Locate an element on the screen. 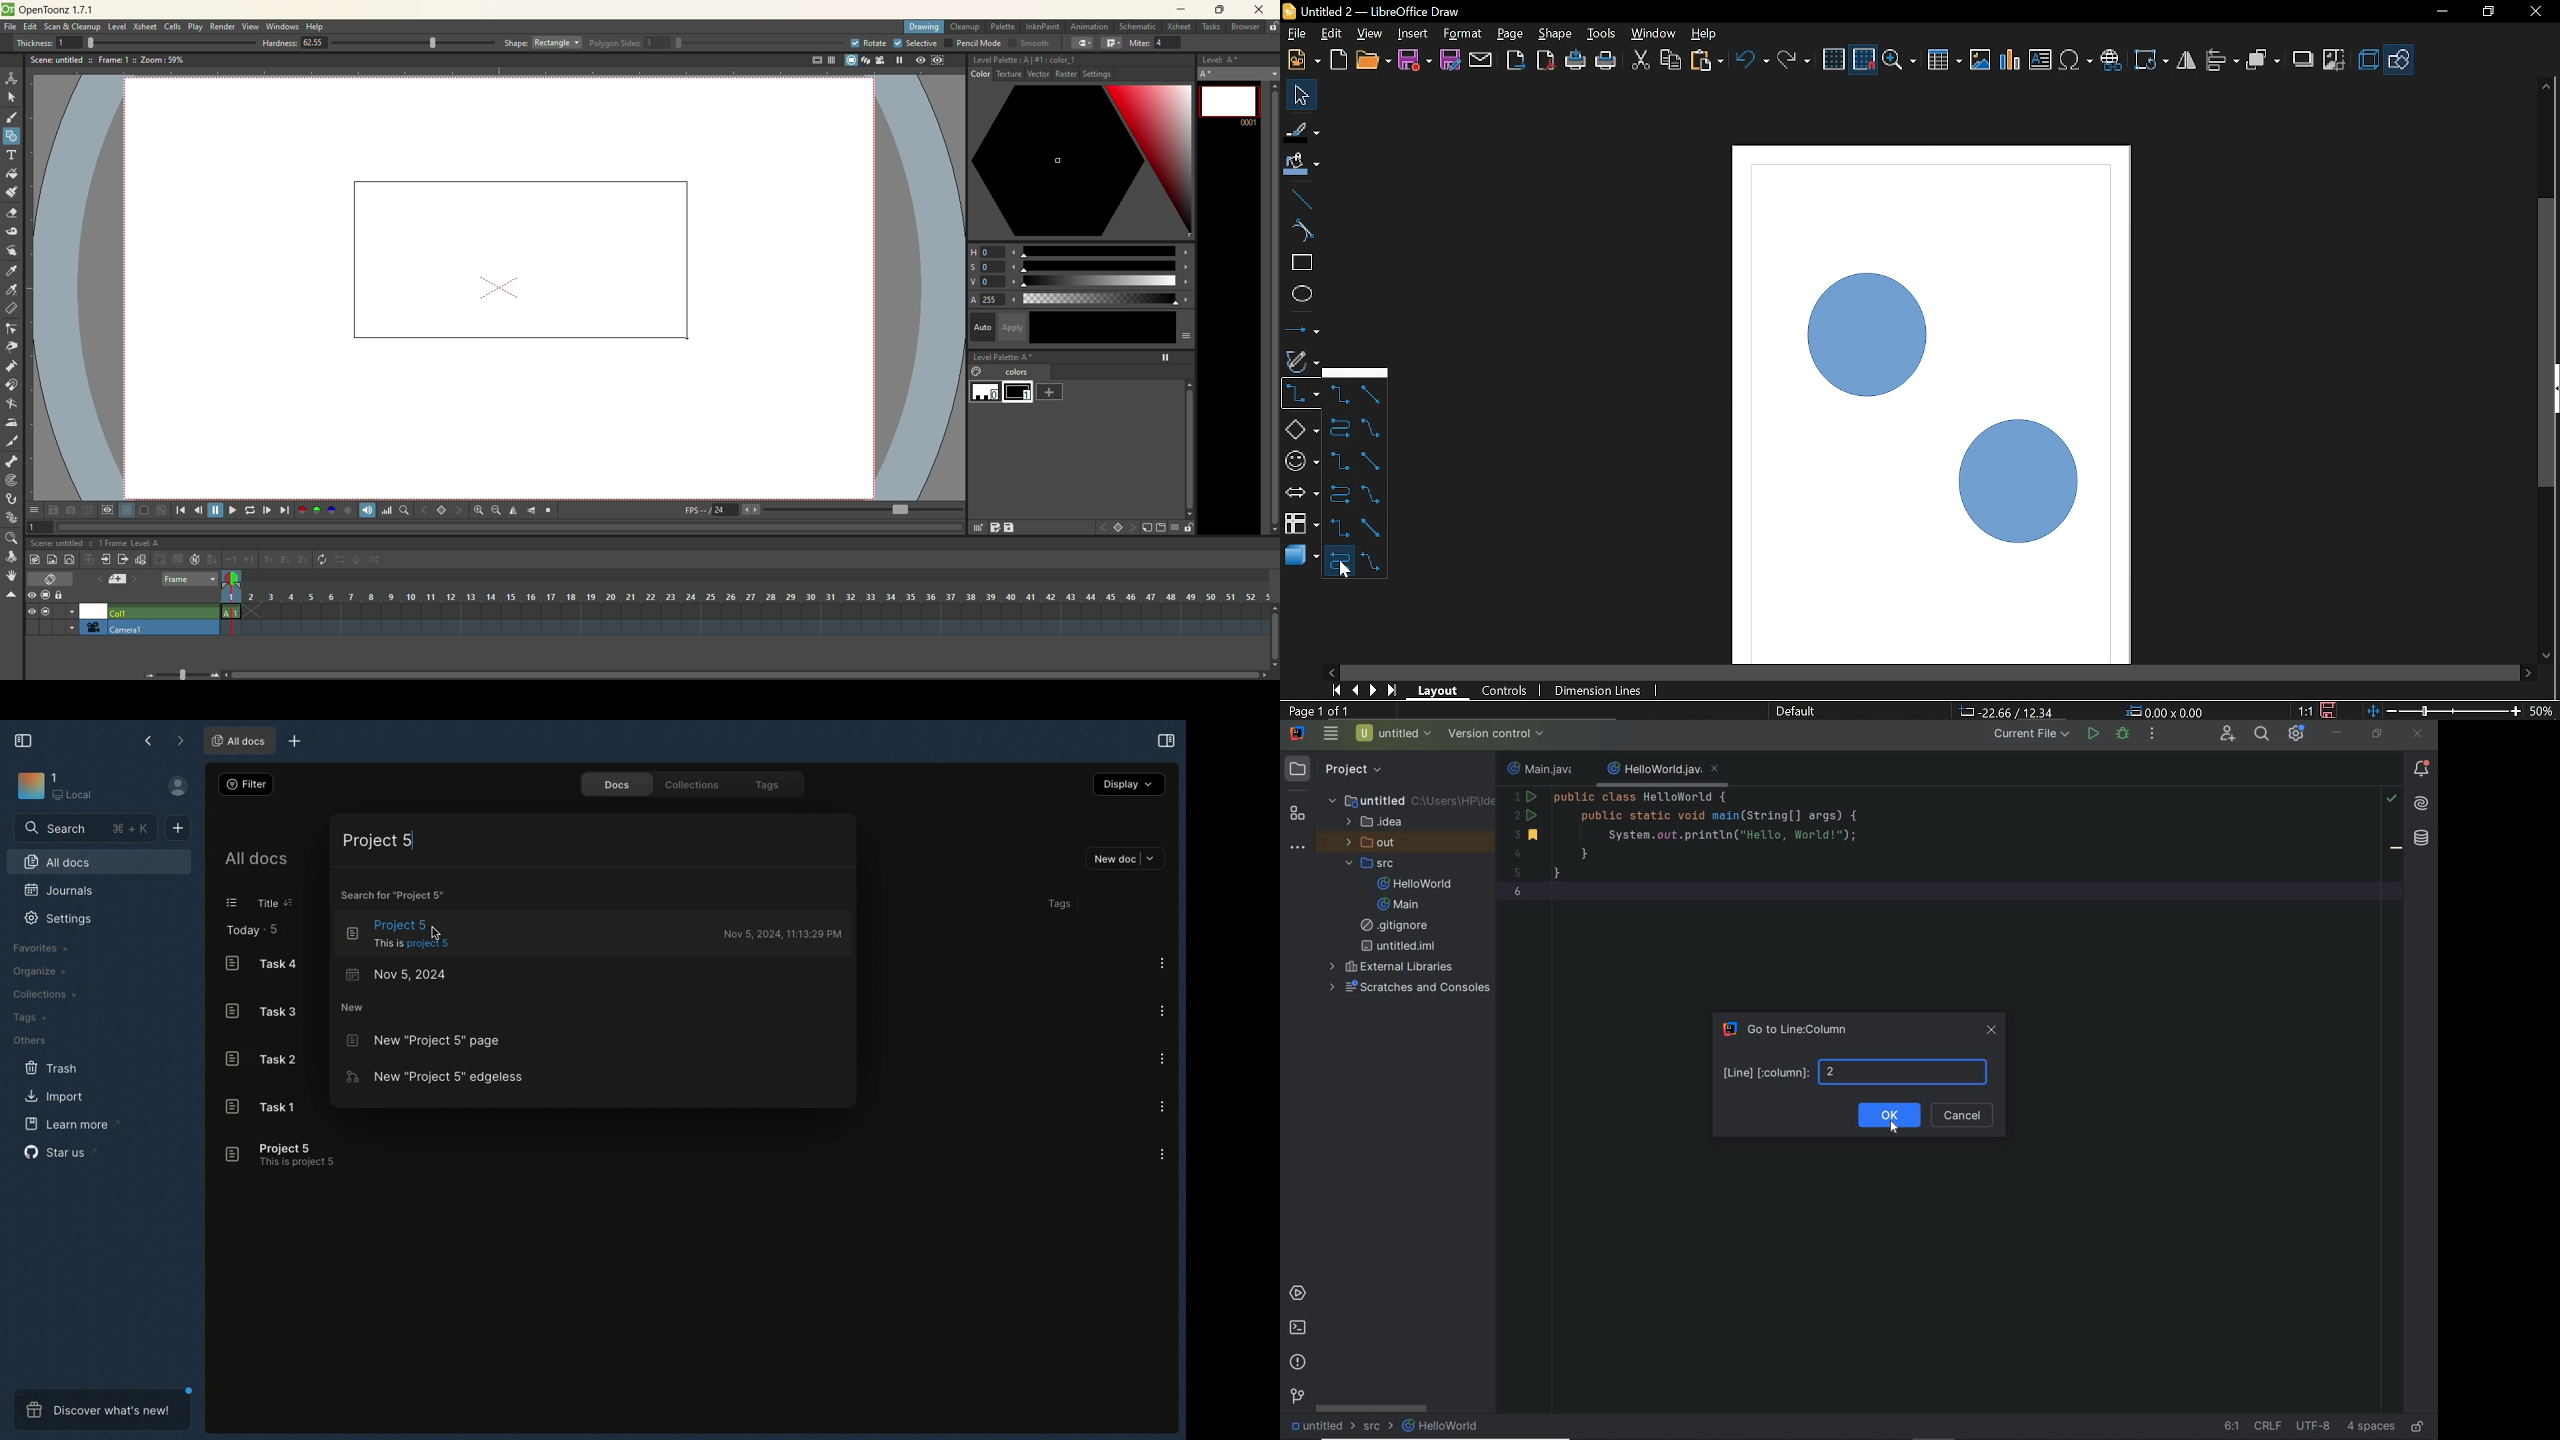  tracker  is located at coordinates (11, 481).